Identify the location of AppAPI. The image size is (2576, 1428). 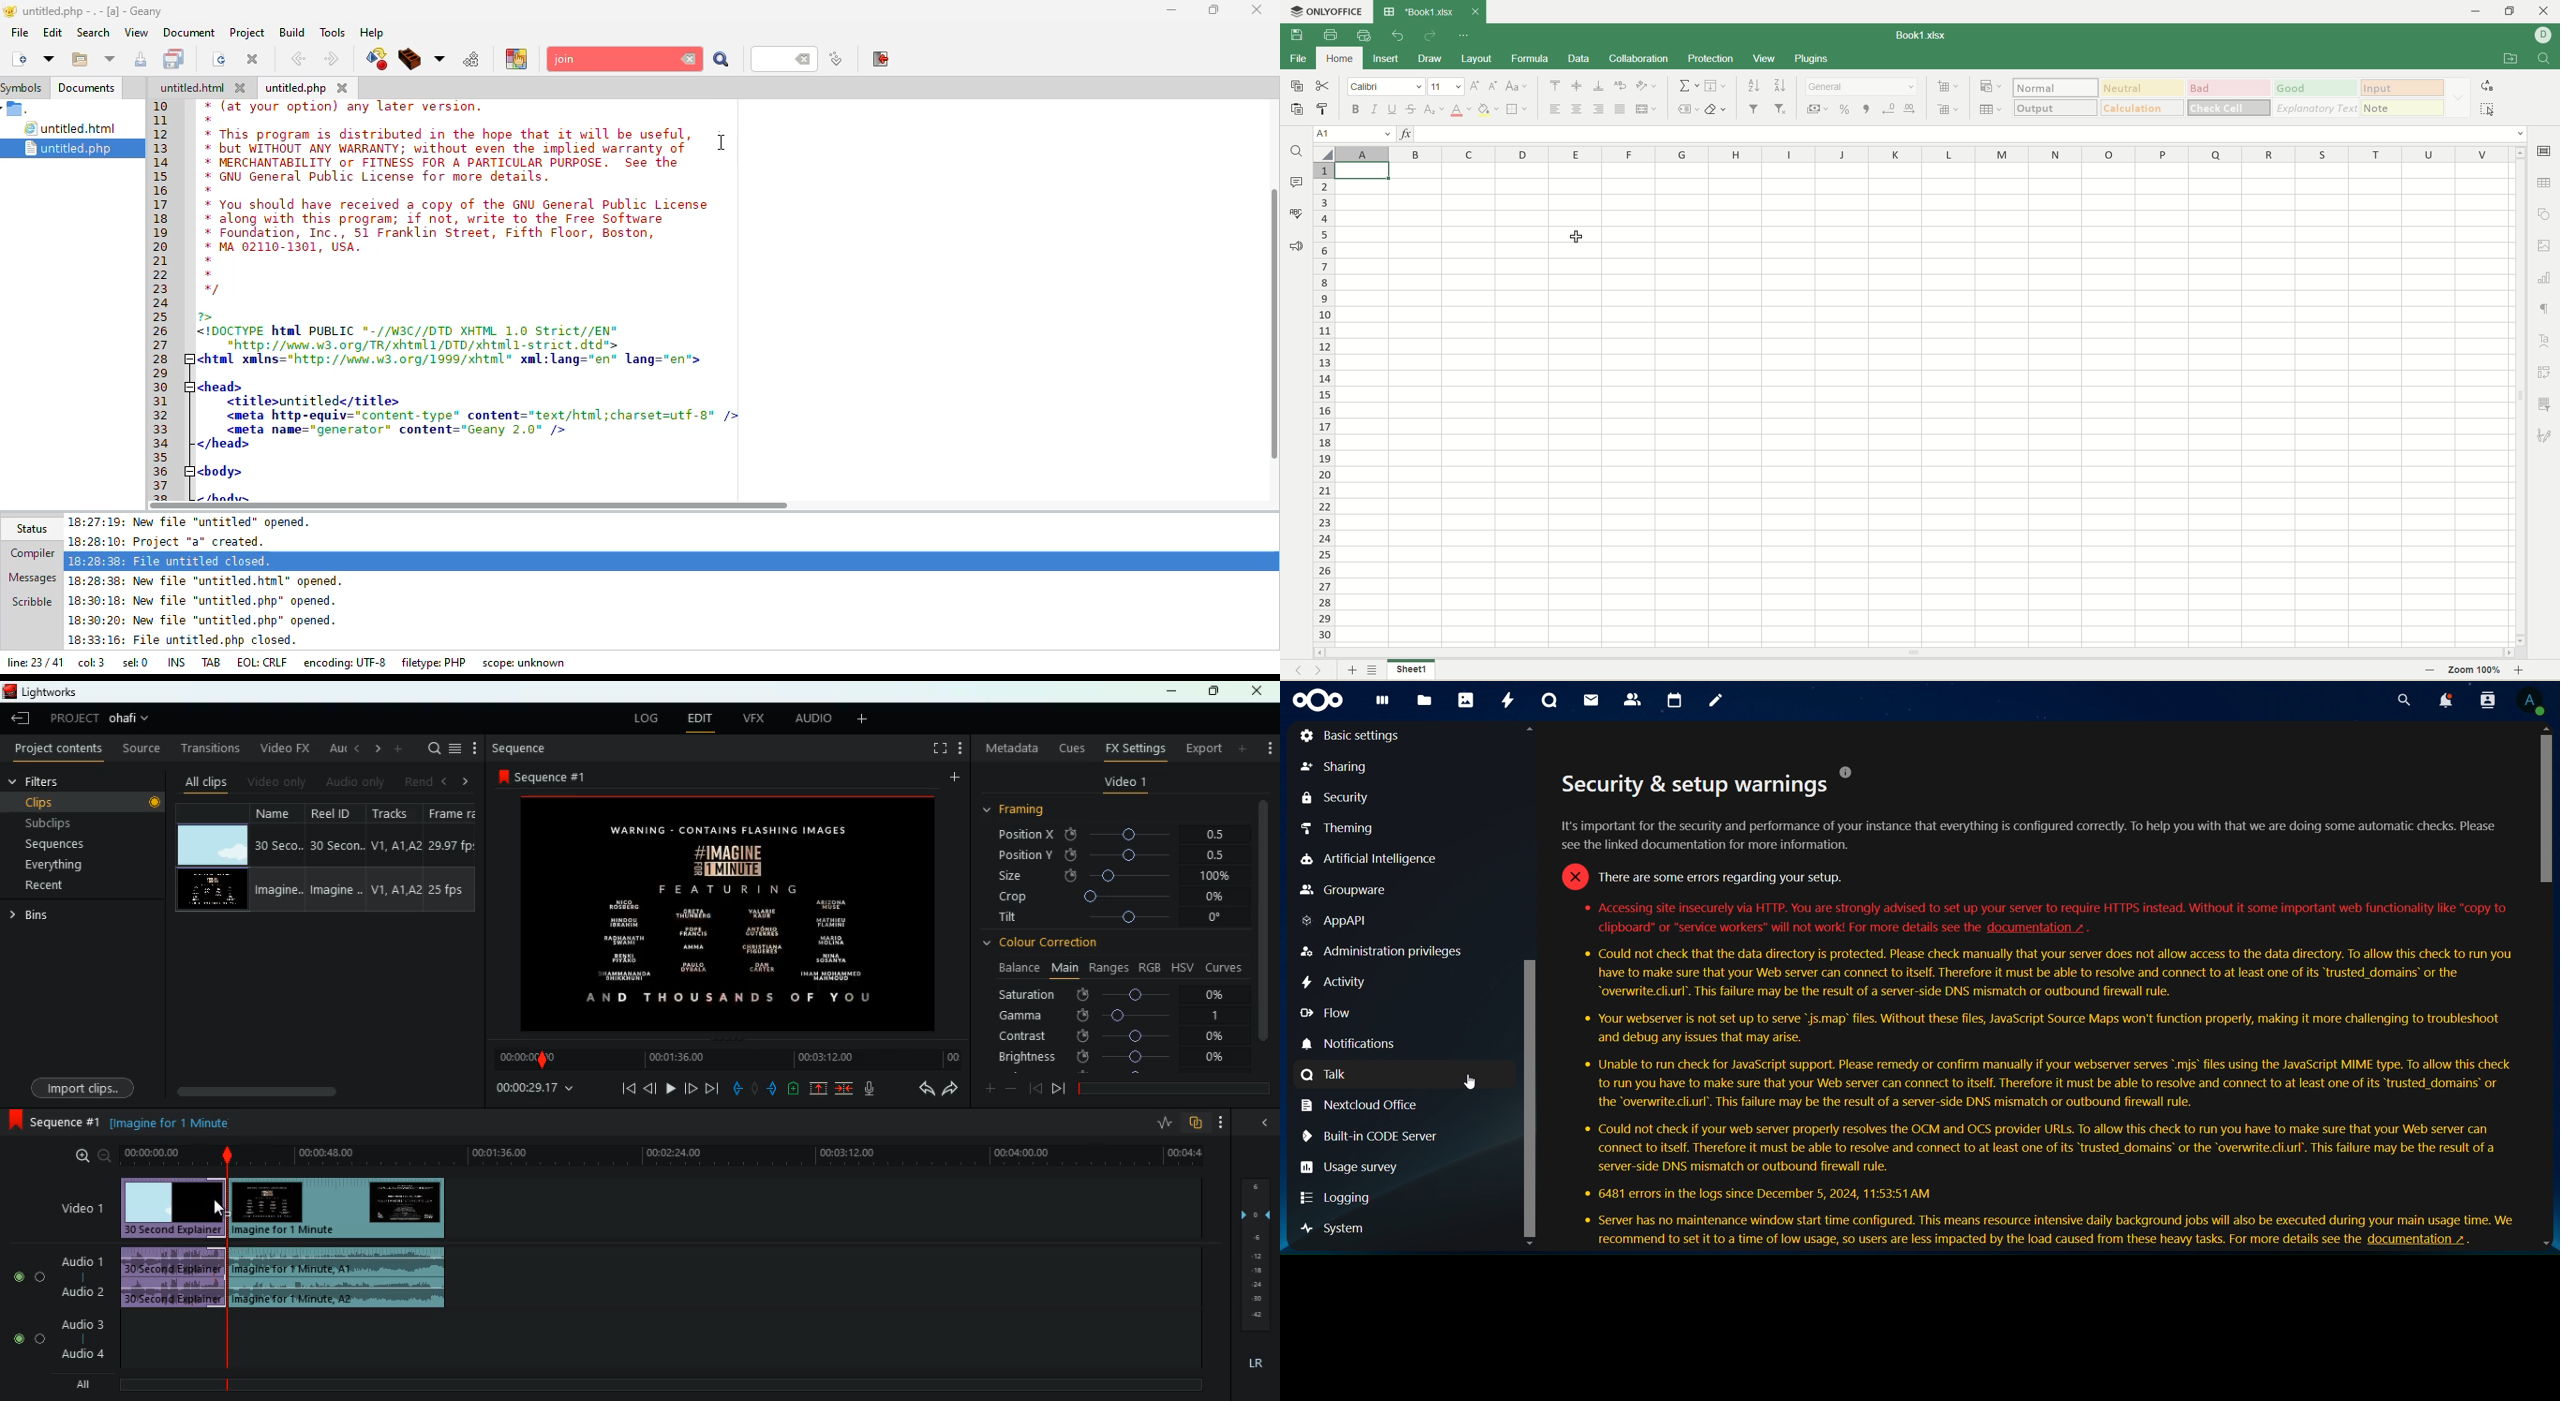
(1393, 923).